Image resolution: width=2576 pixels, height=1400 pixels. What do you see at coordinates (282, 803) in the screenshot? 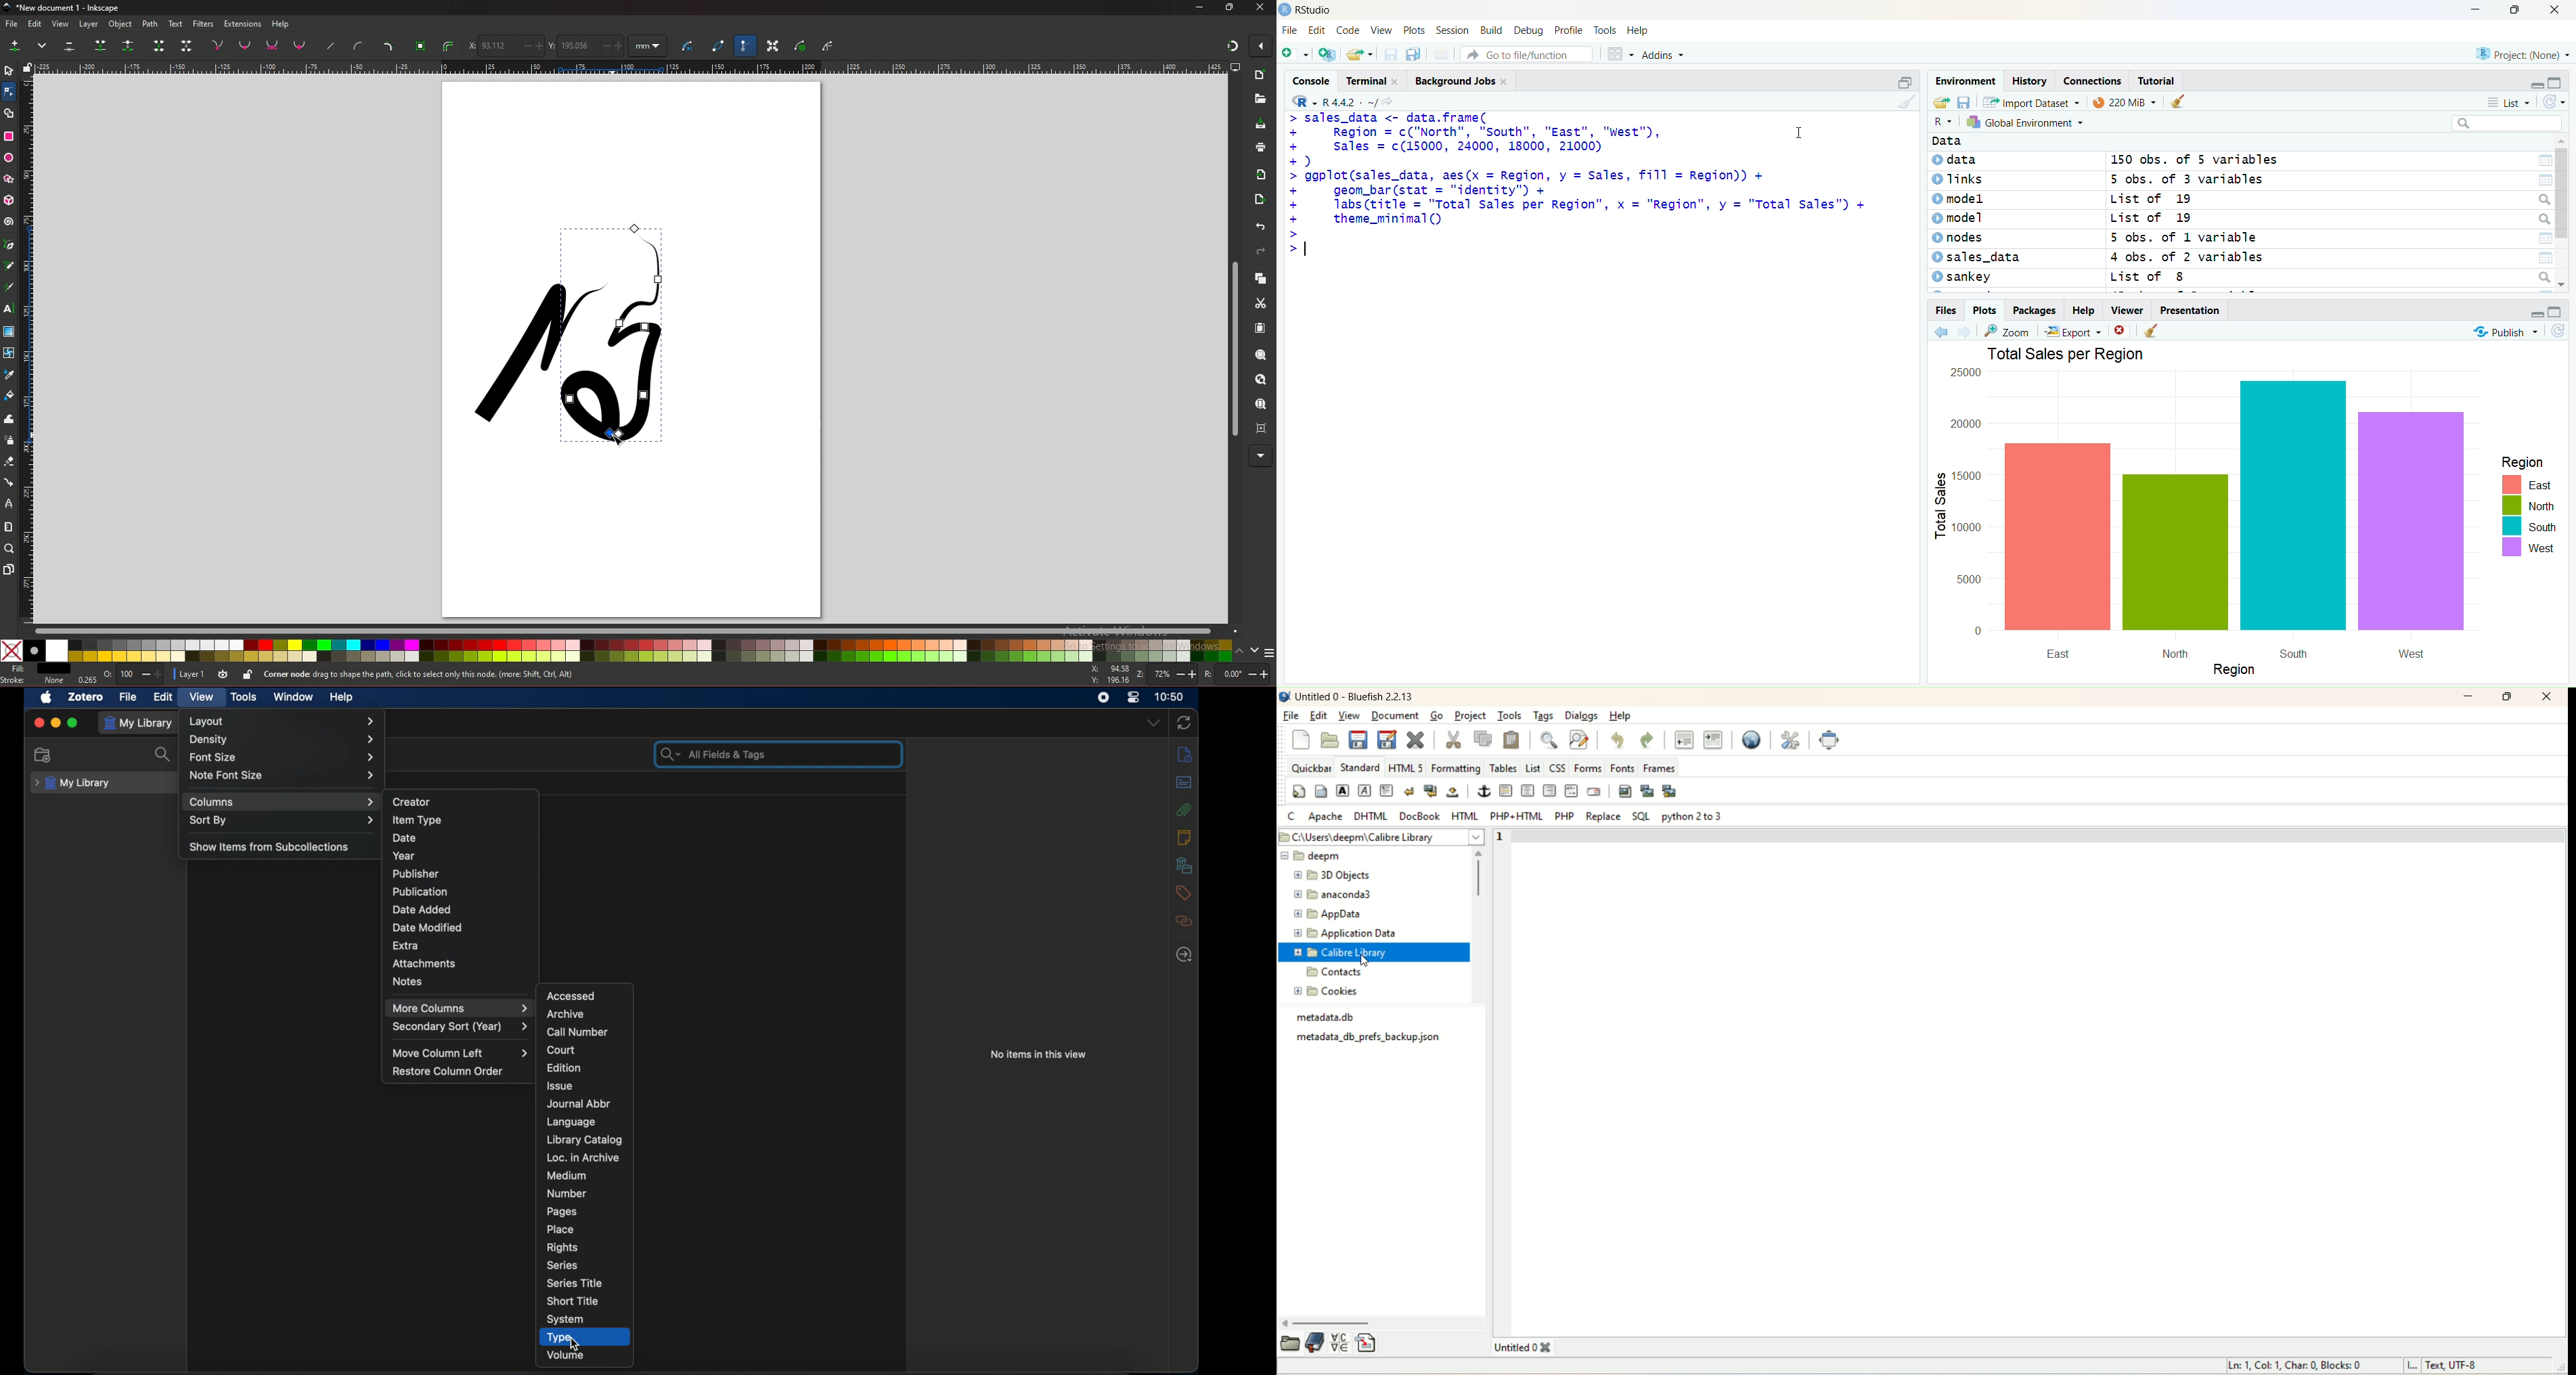
I see `columns` at bounding box center [282, 803].